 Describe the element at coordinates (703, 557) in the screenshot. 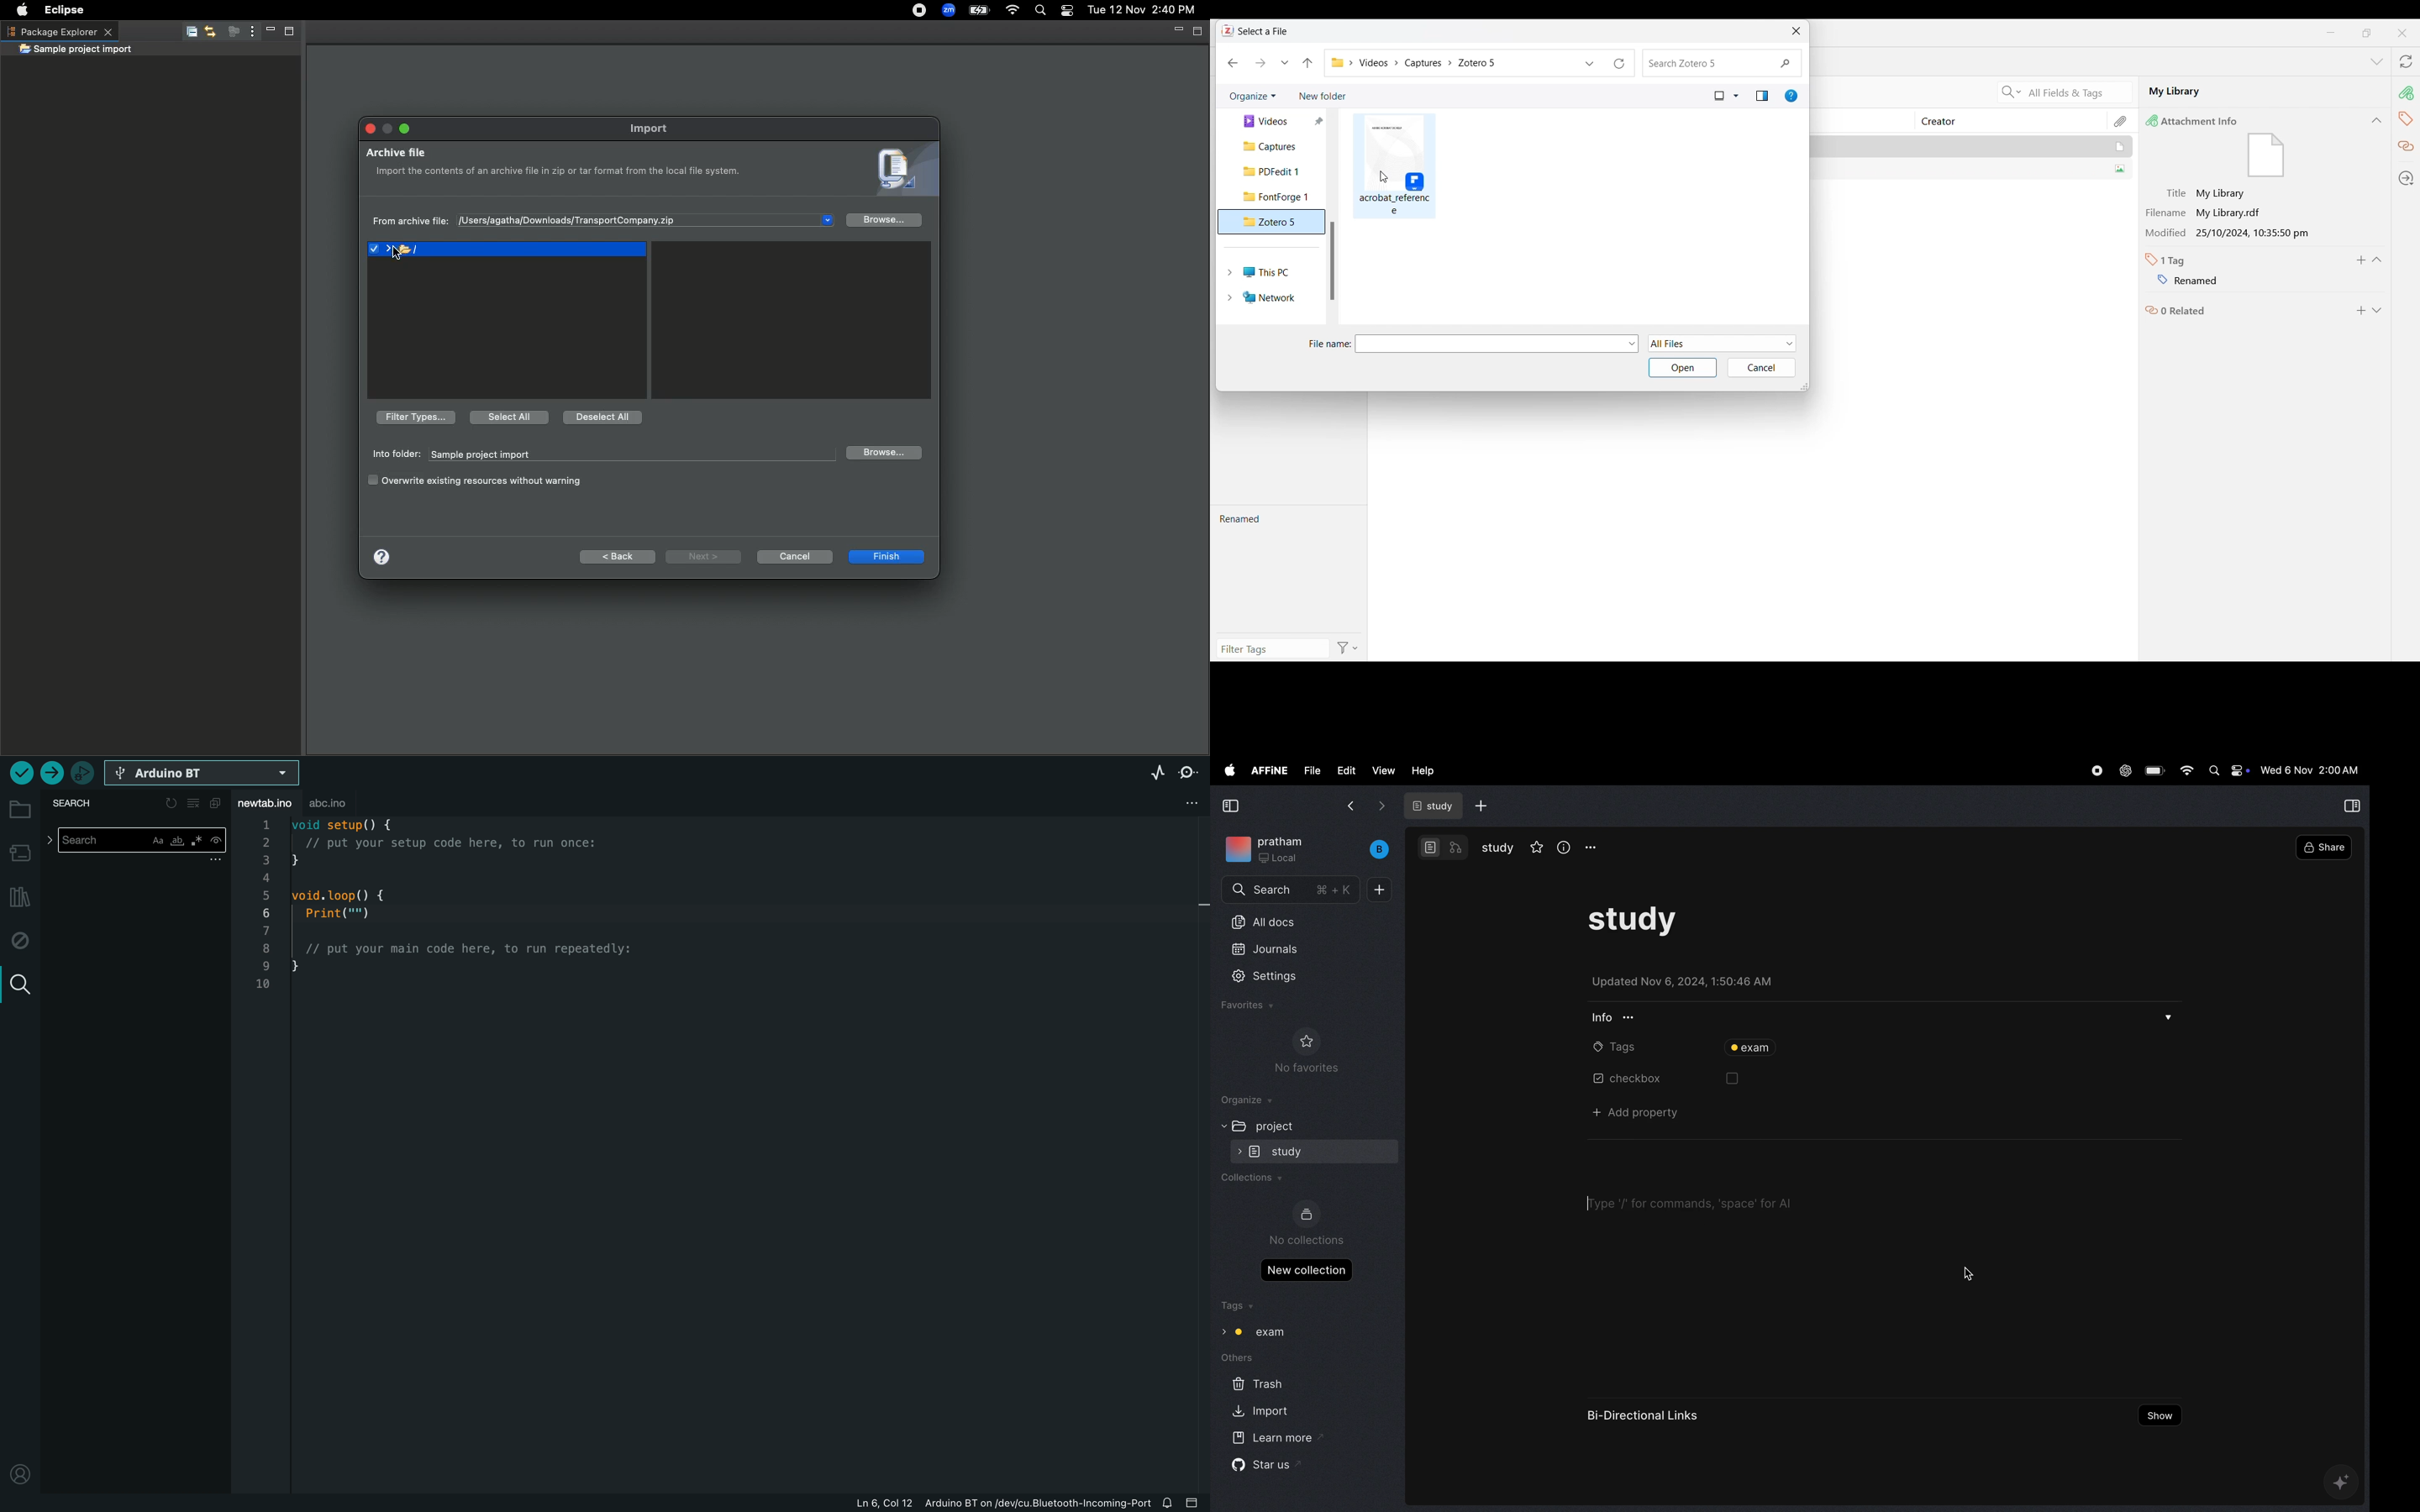

I see `Next` at that location.